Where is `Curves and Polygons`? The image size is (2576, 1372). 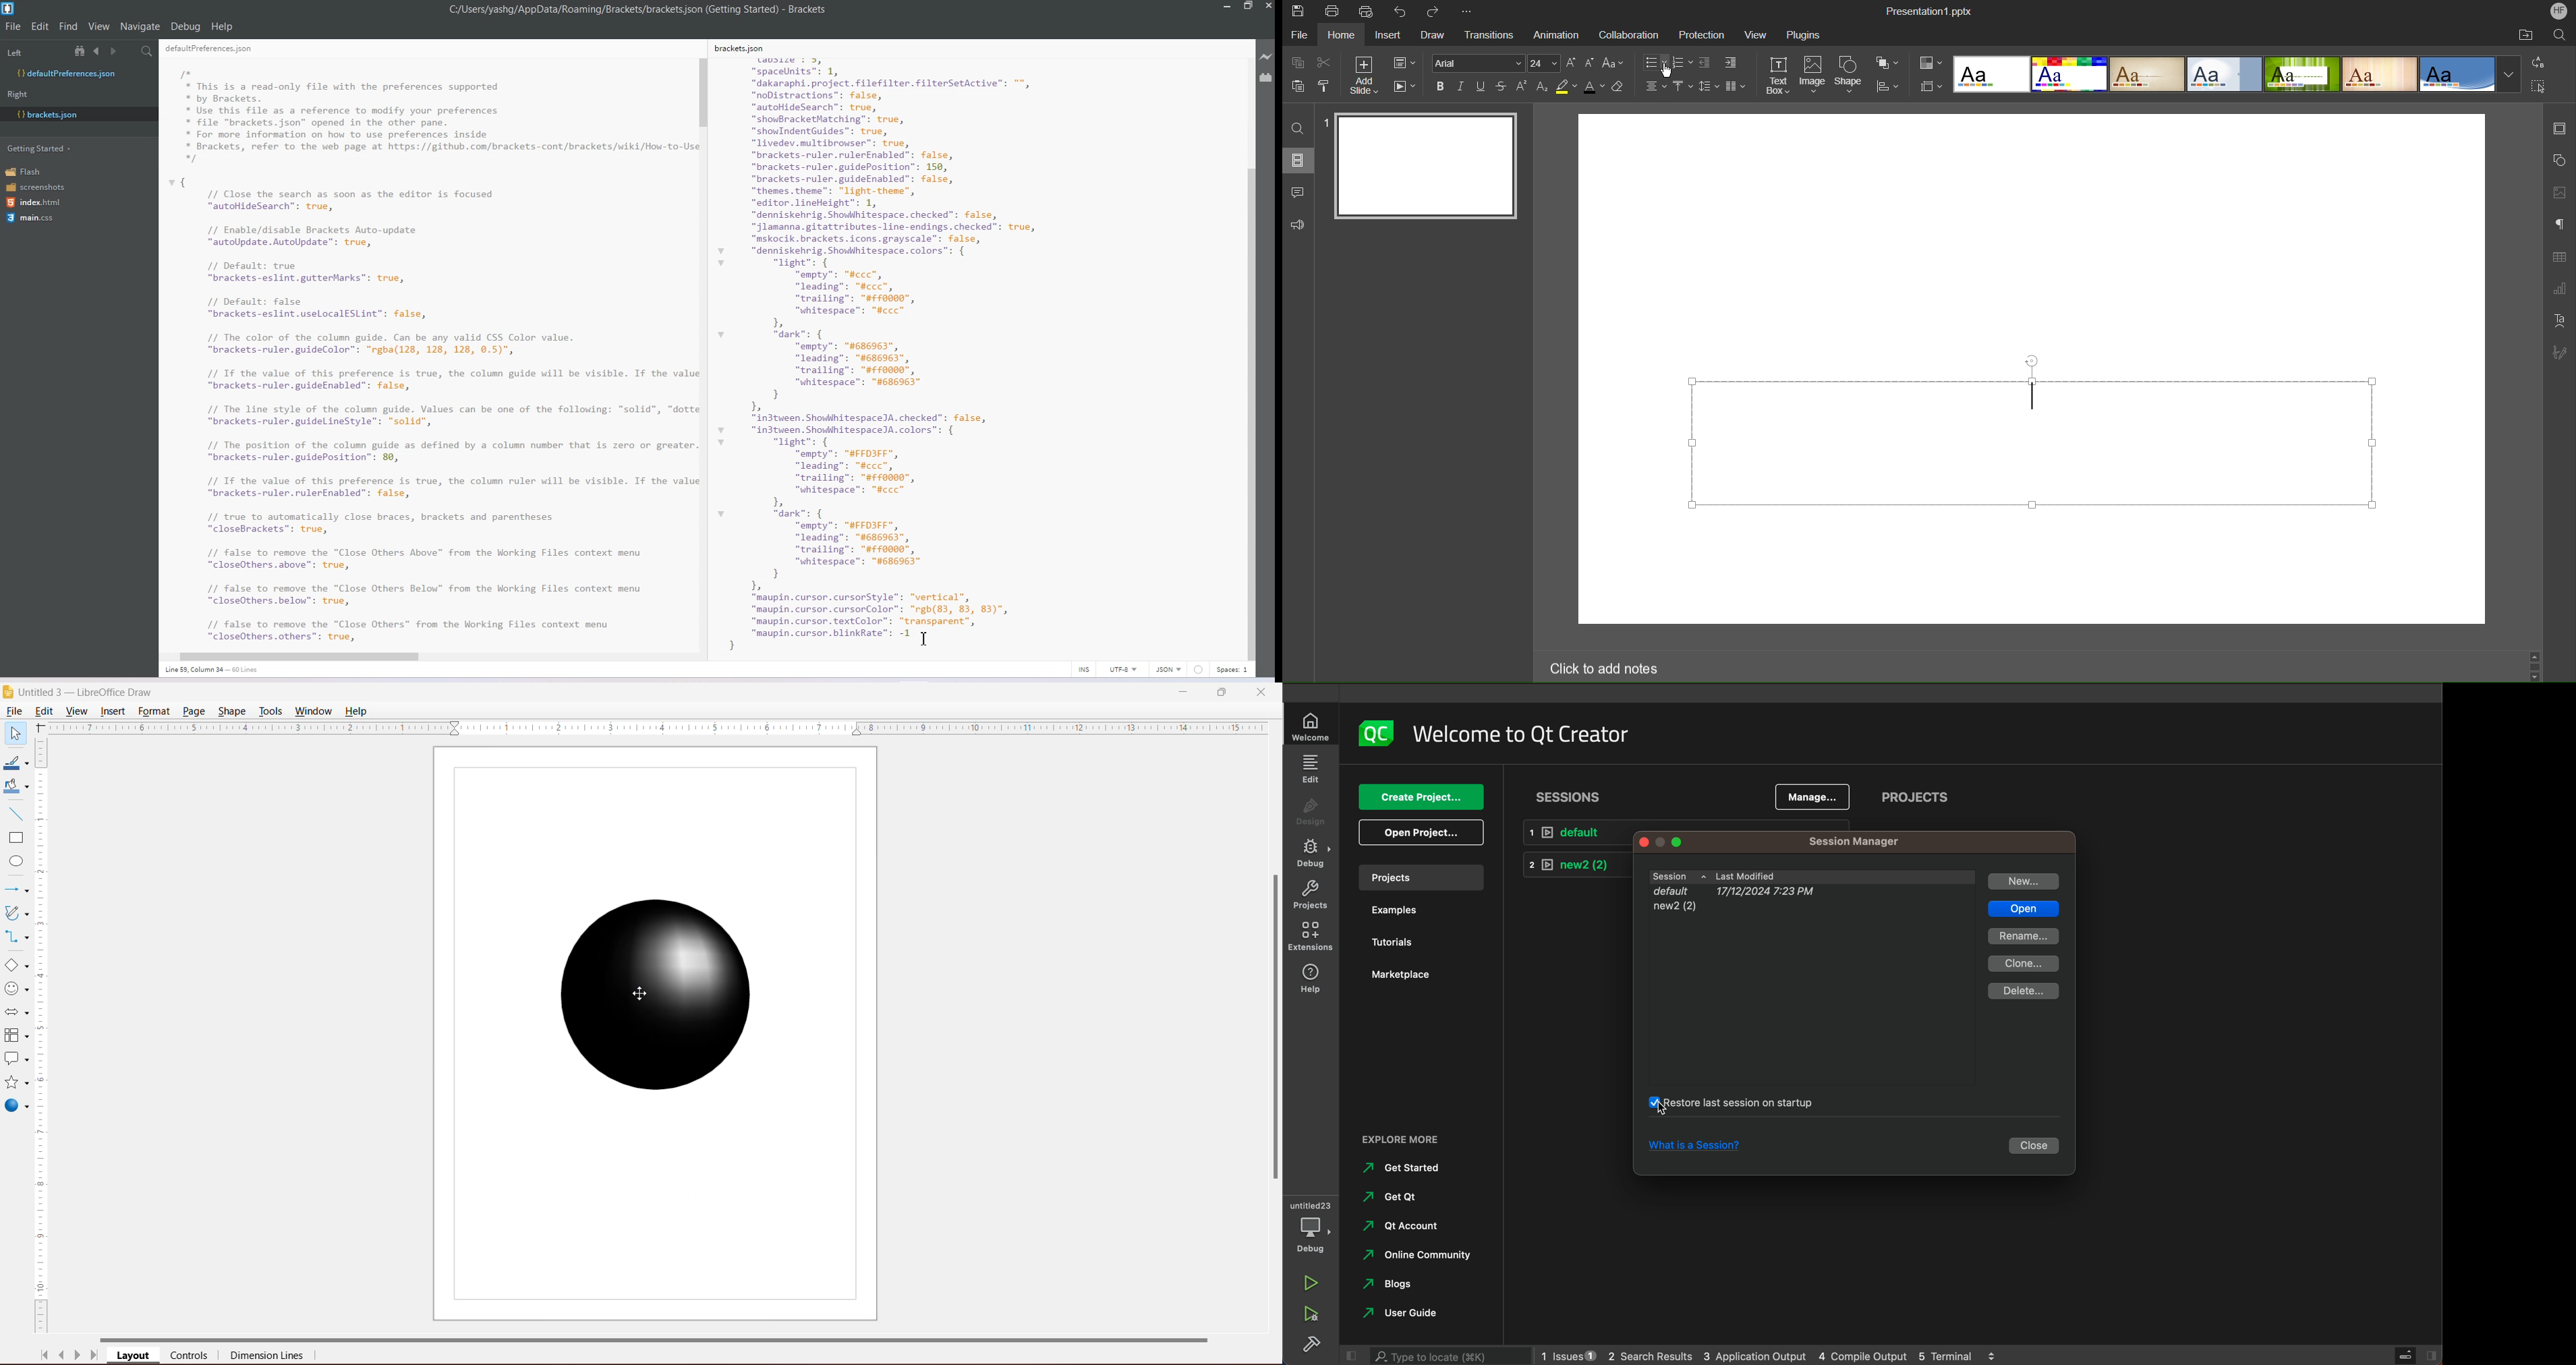 Curves and Polygons is located at coordinates (15, 912).